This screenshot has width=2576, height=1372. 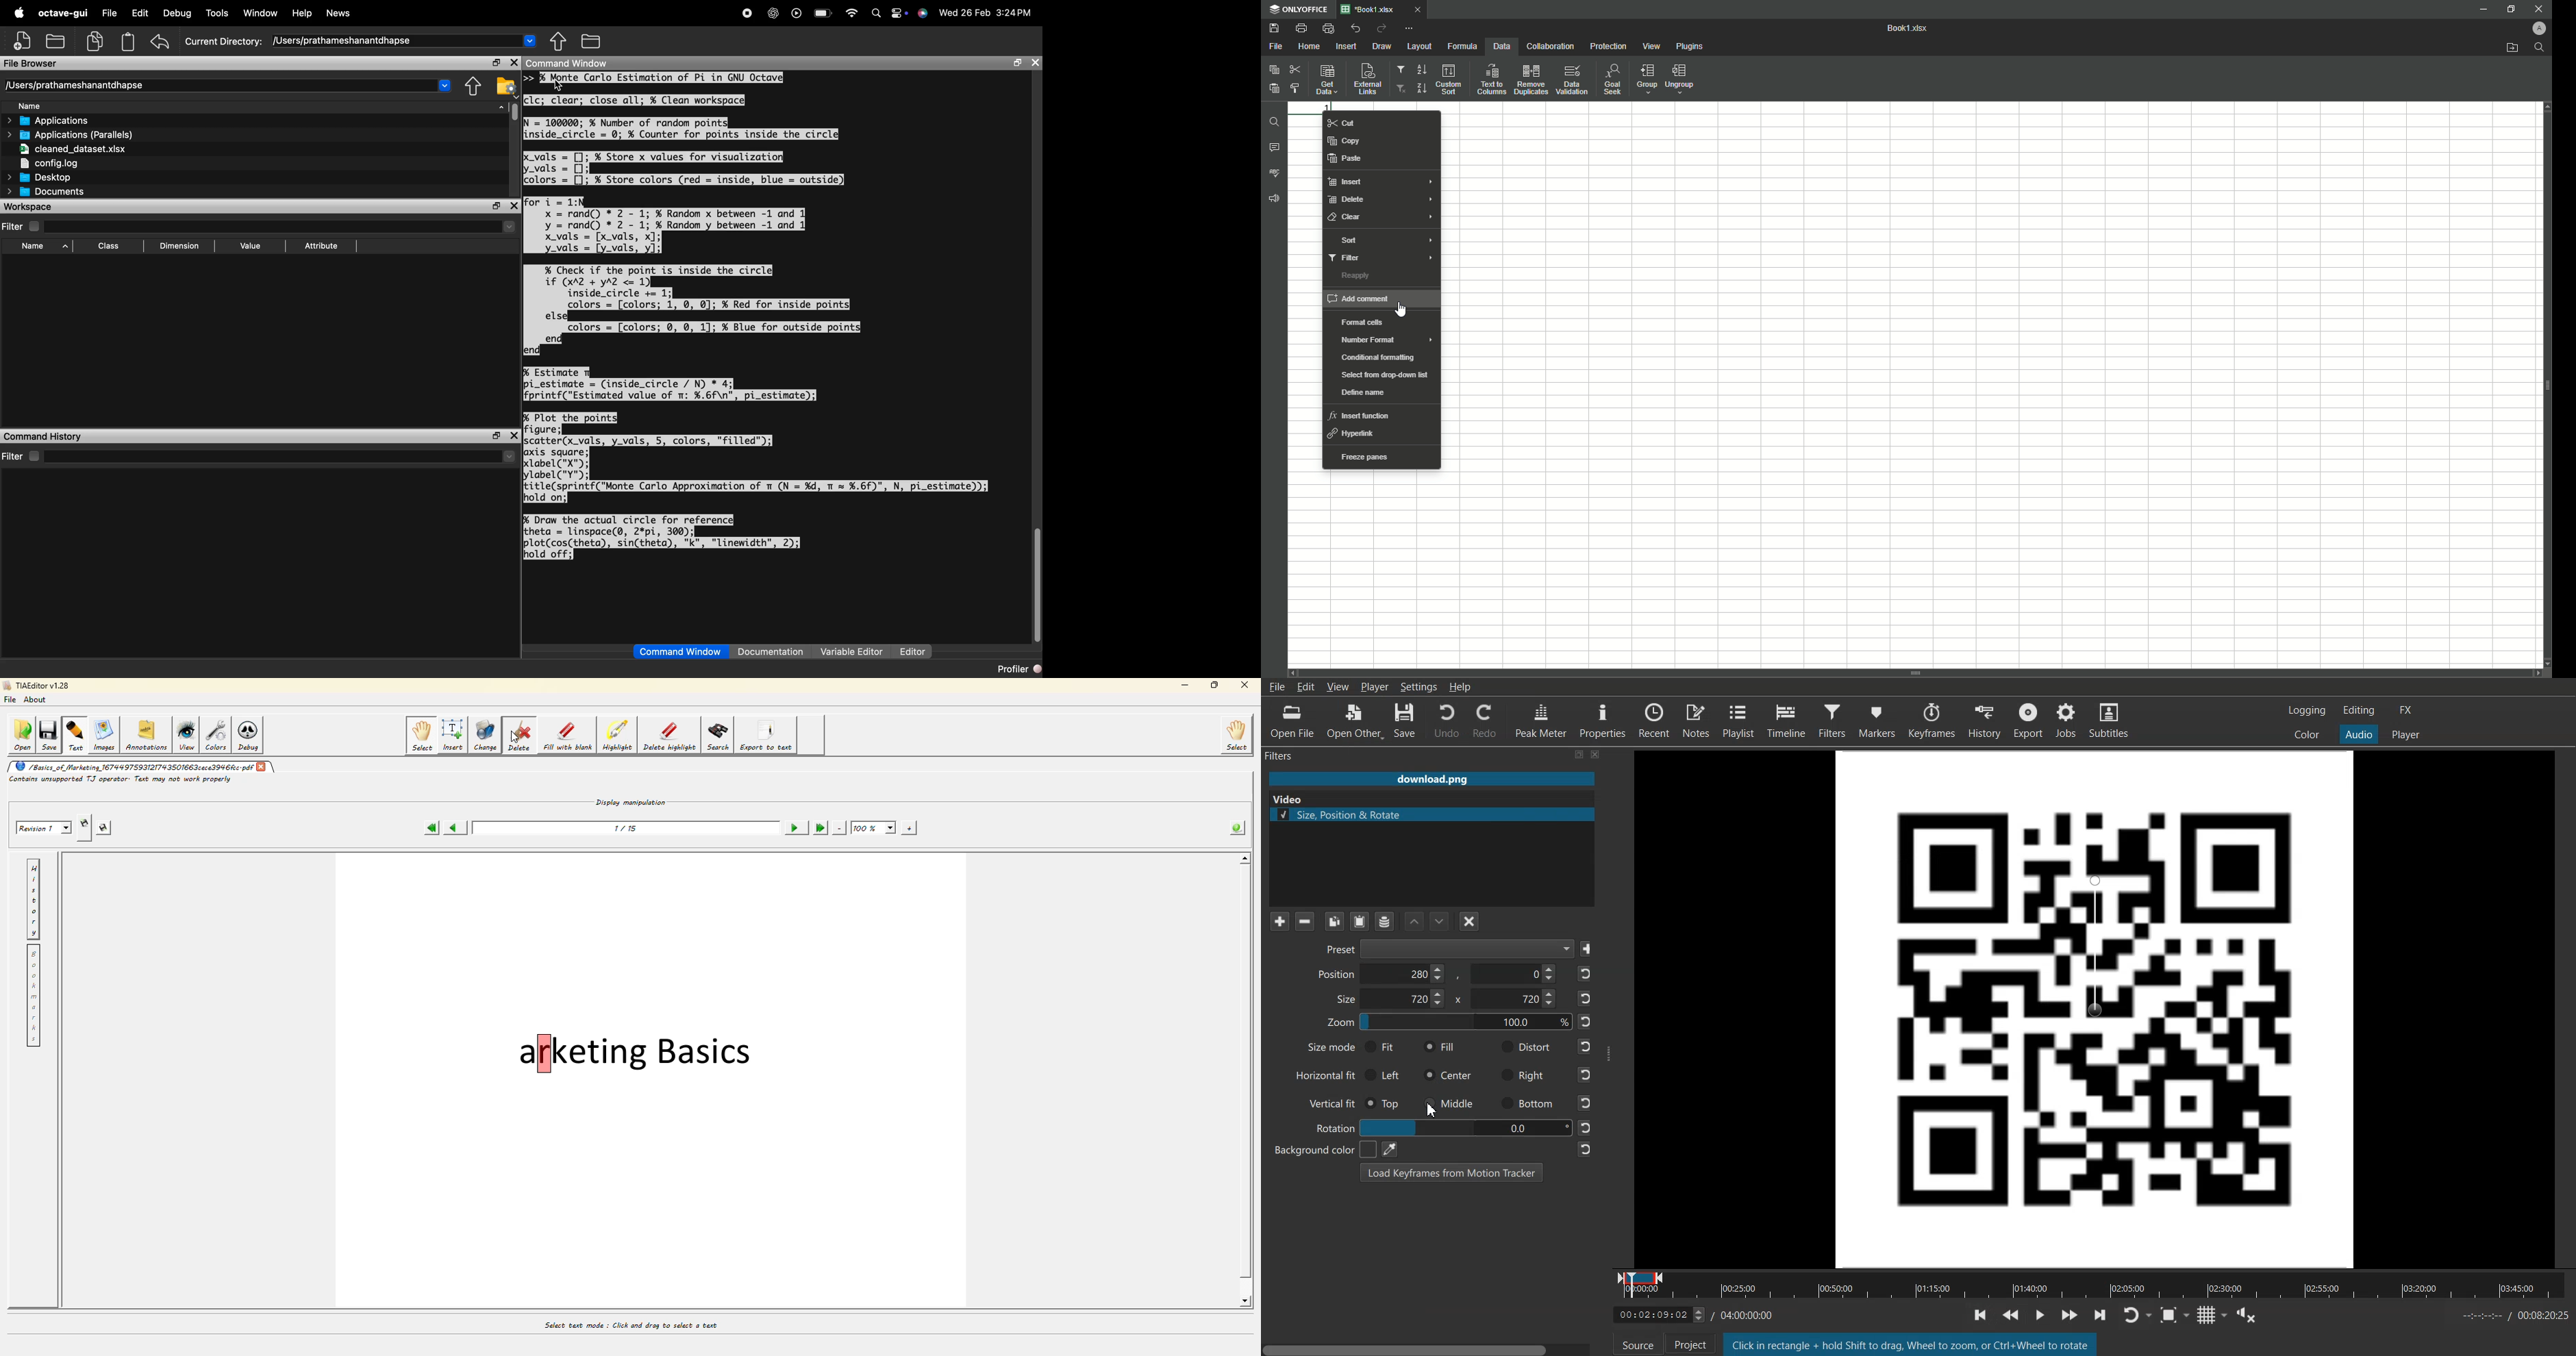 What do you see at coordinates (1431, 814) in the screenshot?
I see `Size, Position & Rotate` at bounding box center [1431, 814].